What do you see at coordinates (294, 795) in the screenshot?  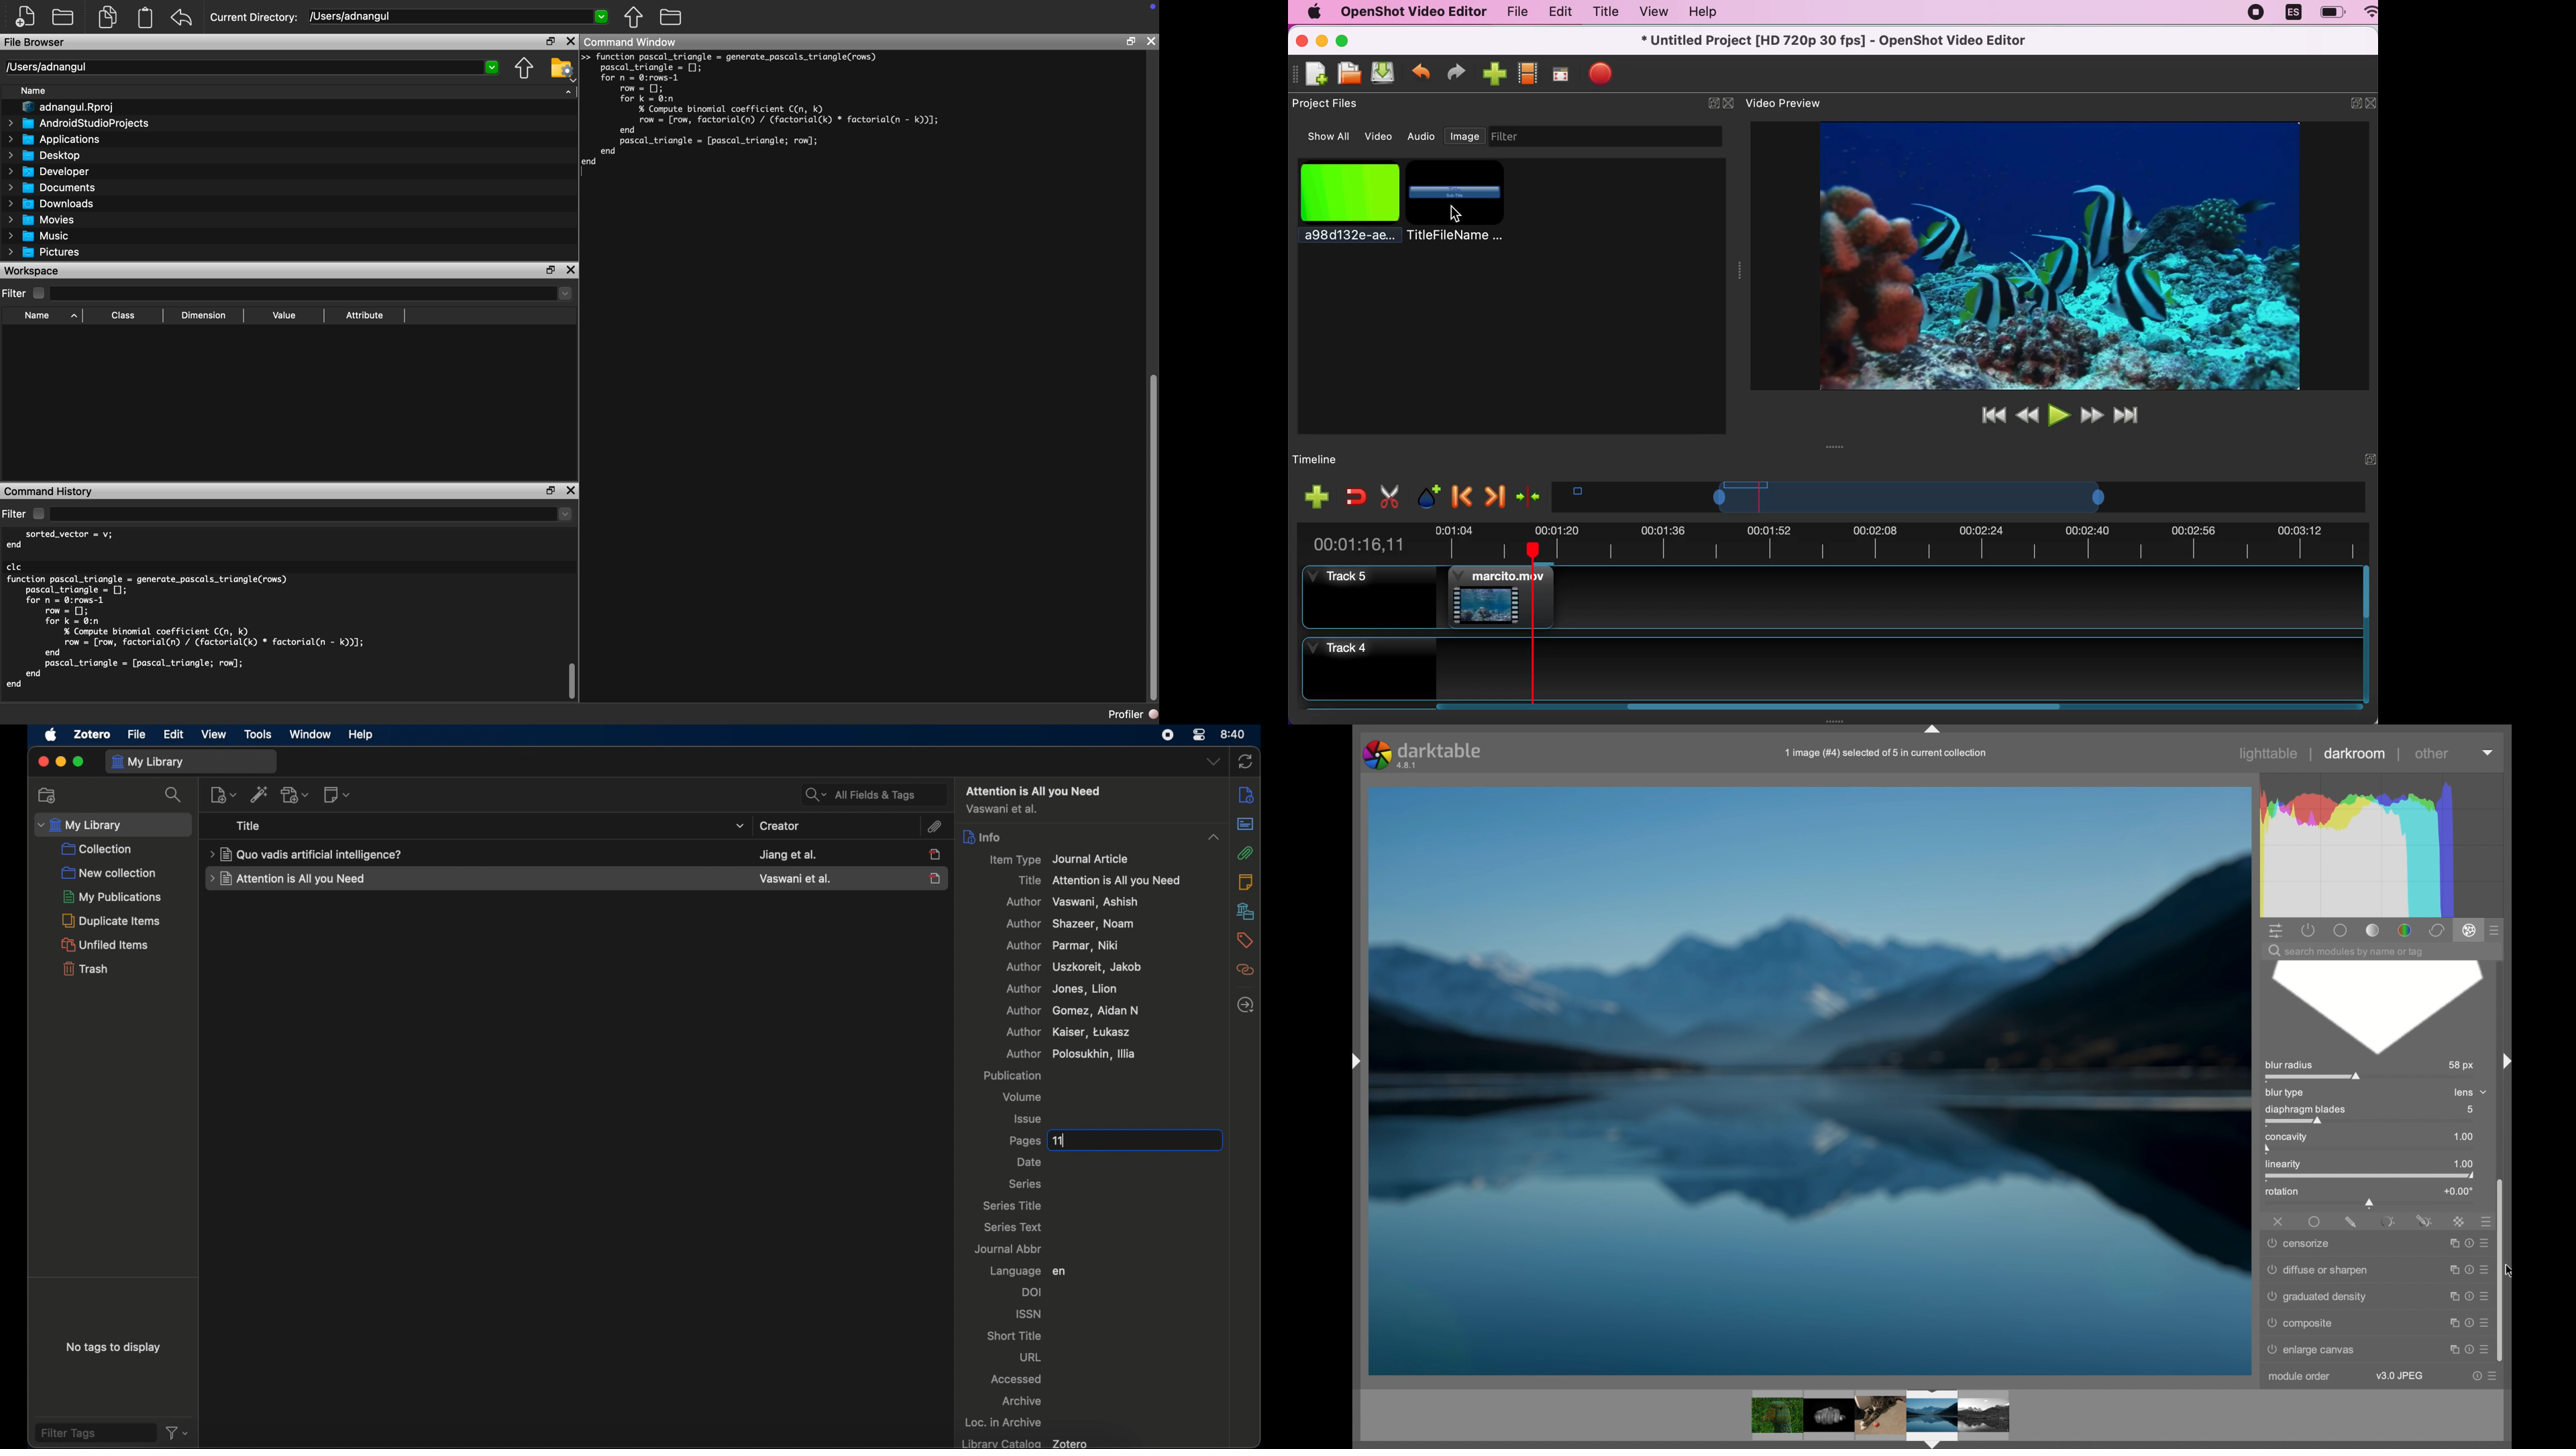 I see `add attachment` at bounding box center [294, 795].